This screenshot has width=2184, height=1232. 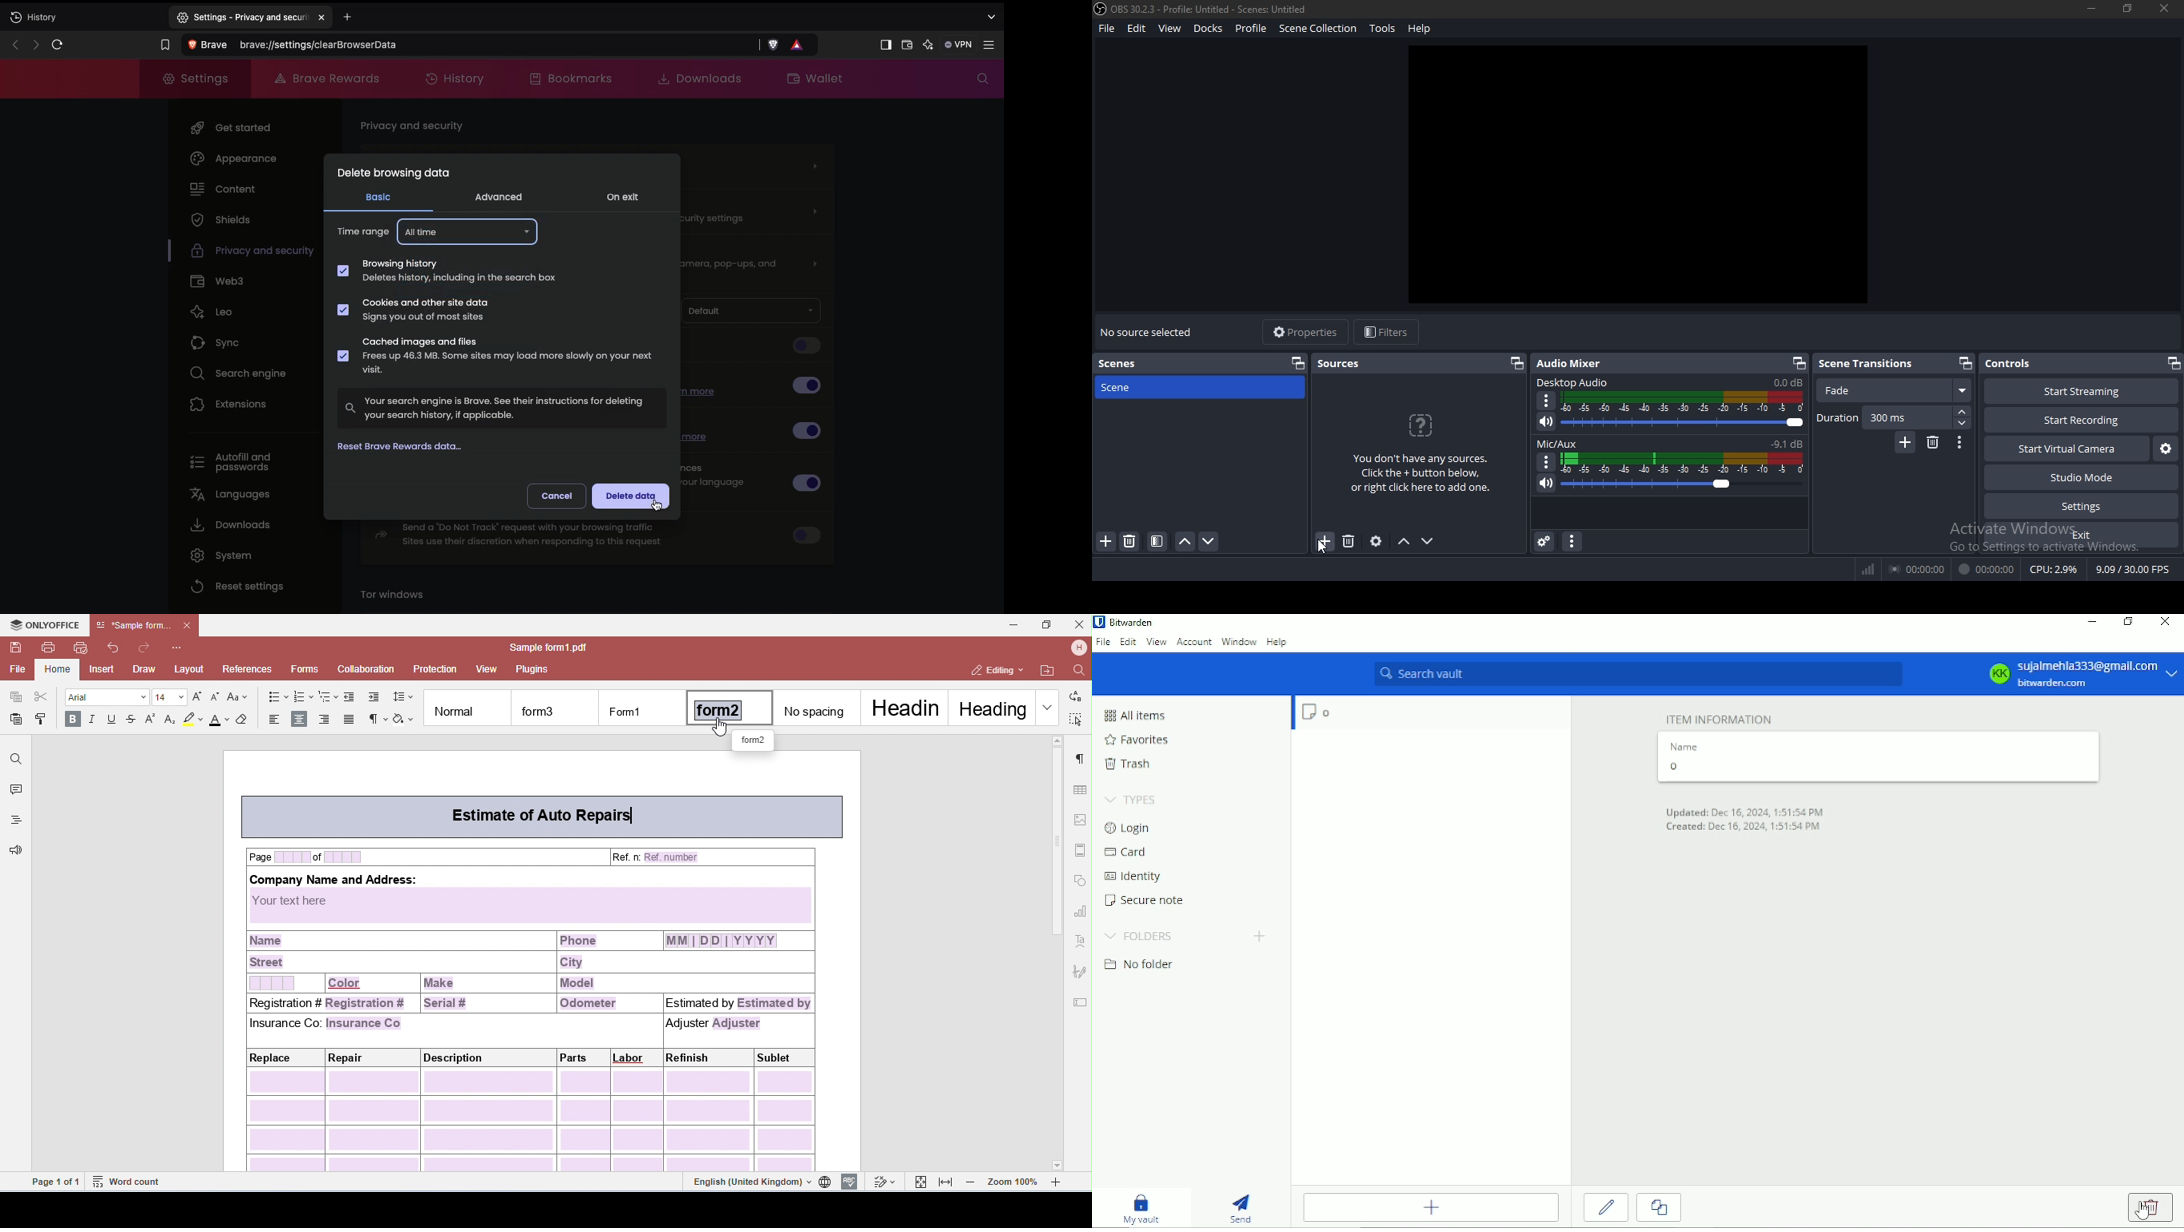 What do you see at coordinates (2165, 10) in the screenshot?
I see `close` at bounding box center [2165, 10].